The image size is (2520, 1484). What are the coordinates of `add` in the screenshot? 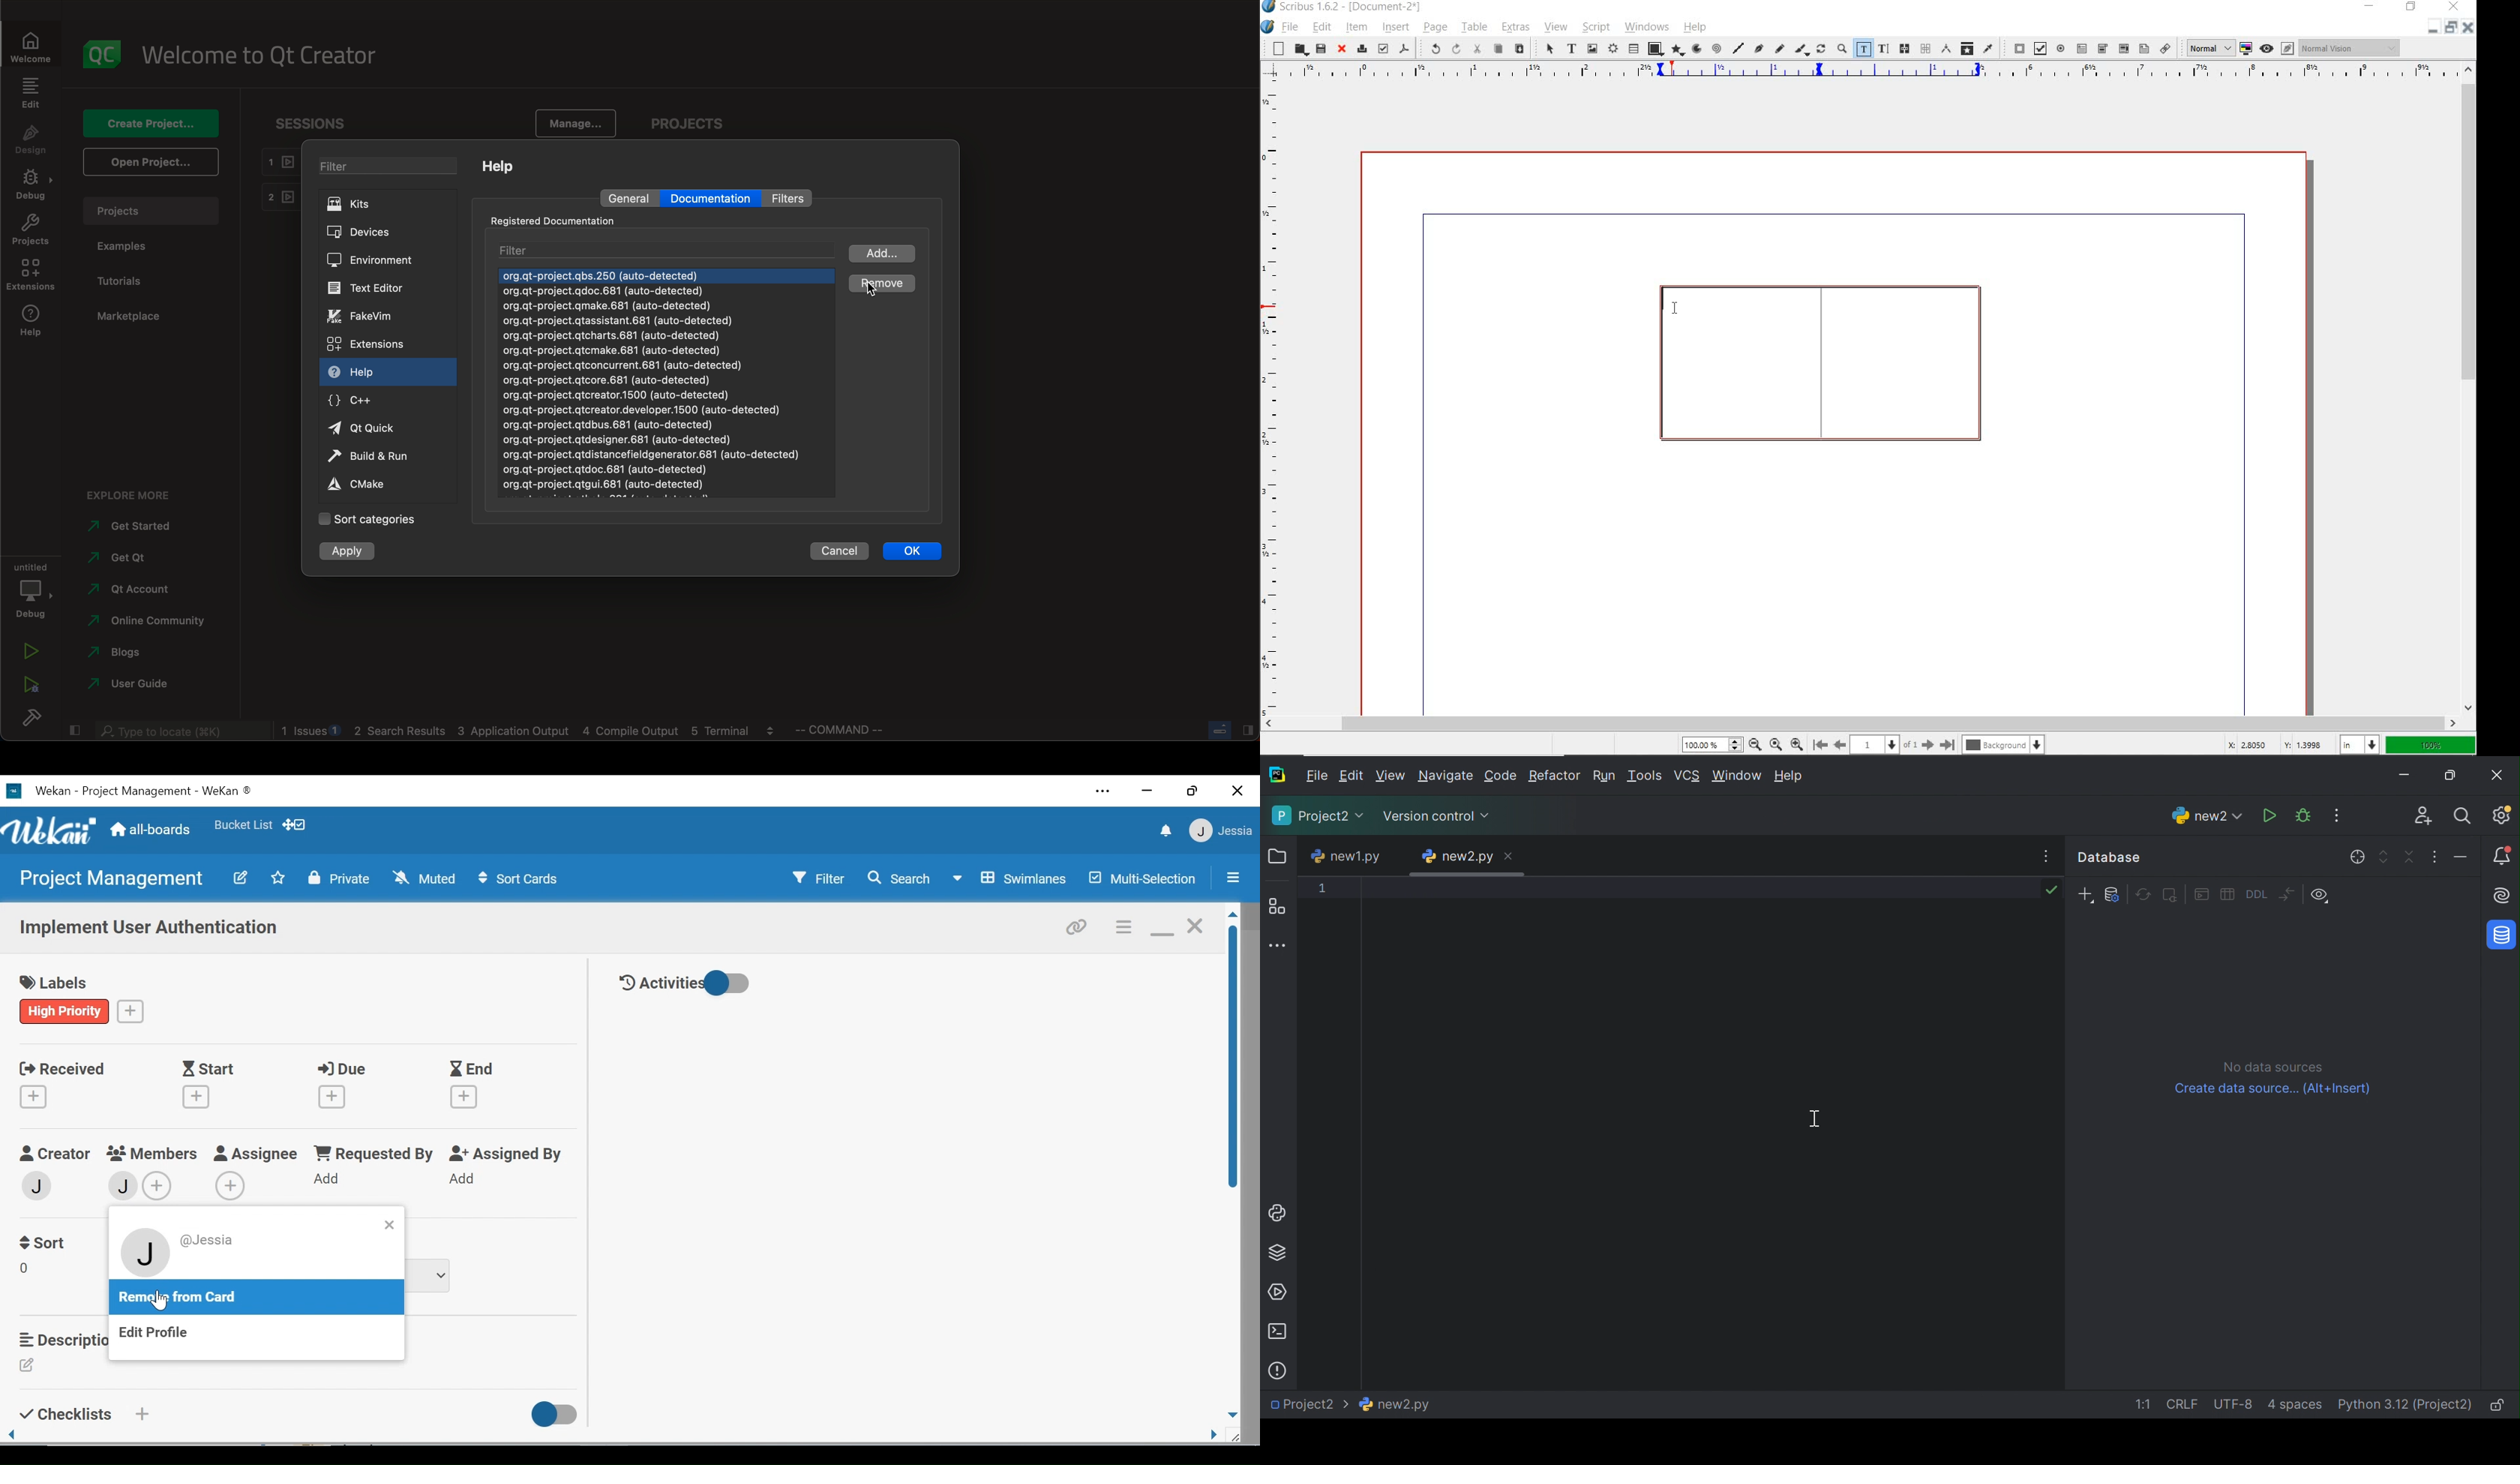 It's located at (329, 1180).